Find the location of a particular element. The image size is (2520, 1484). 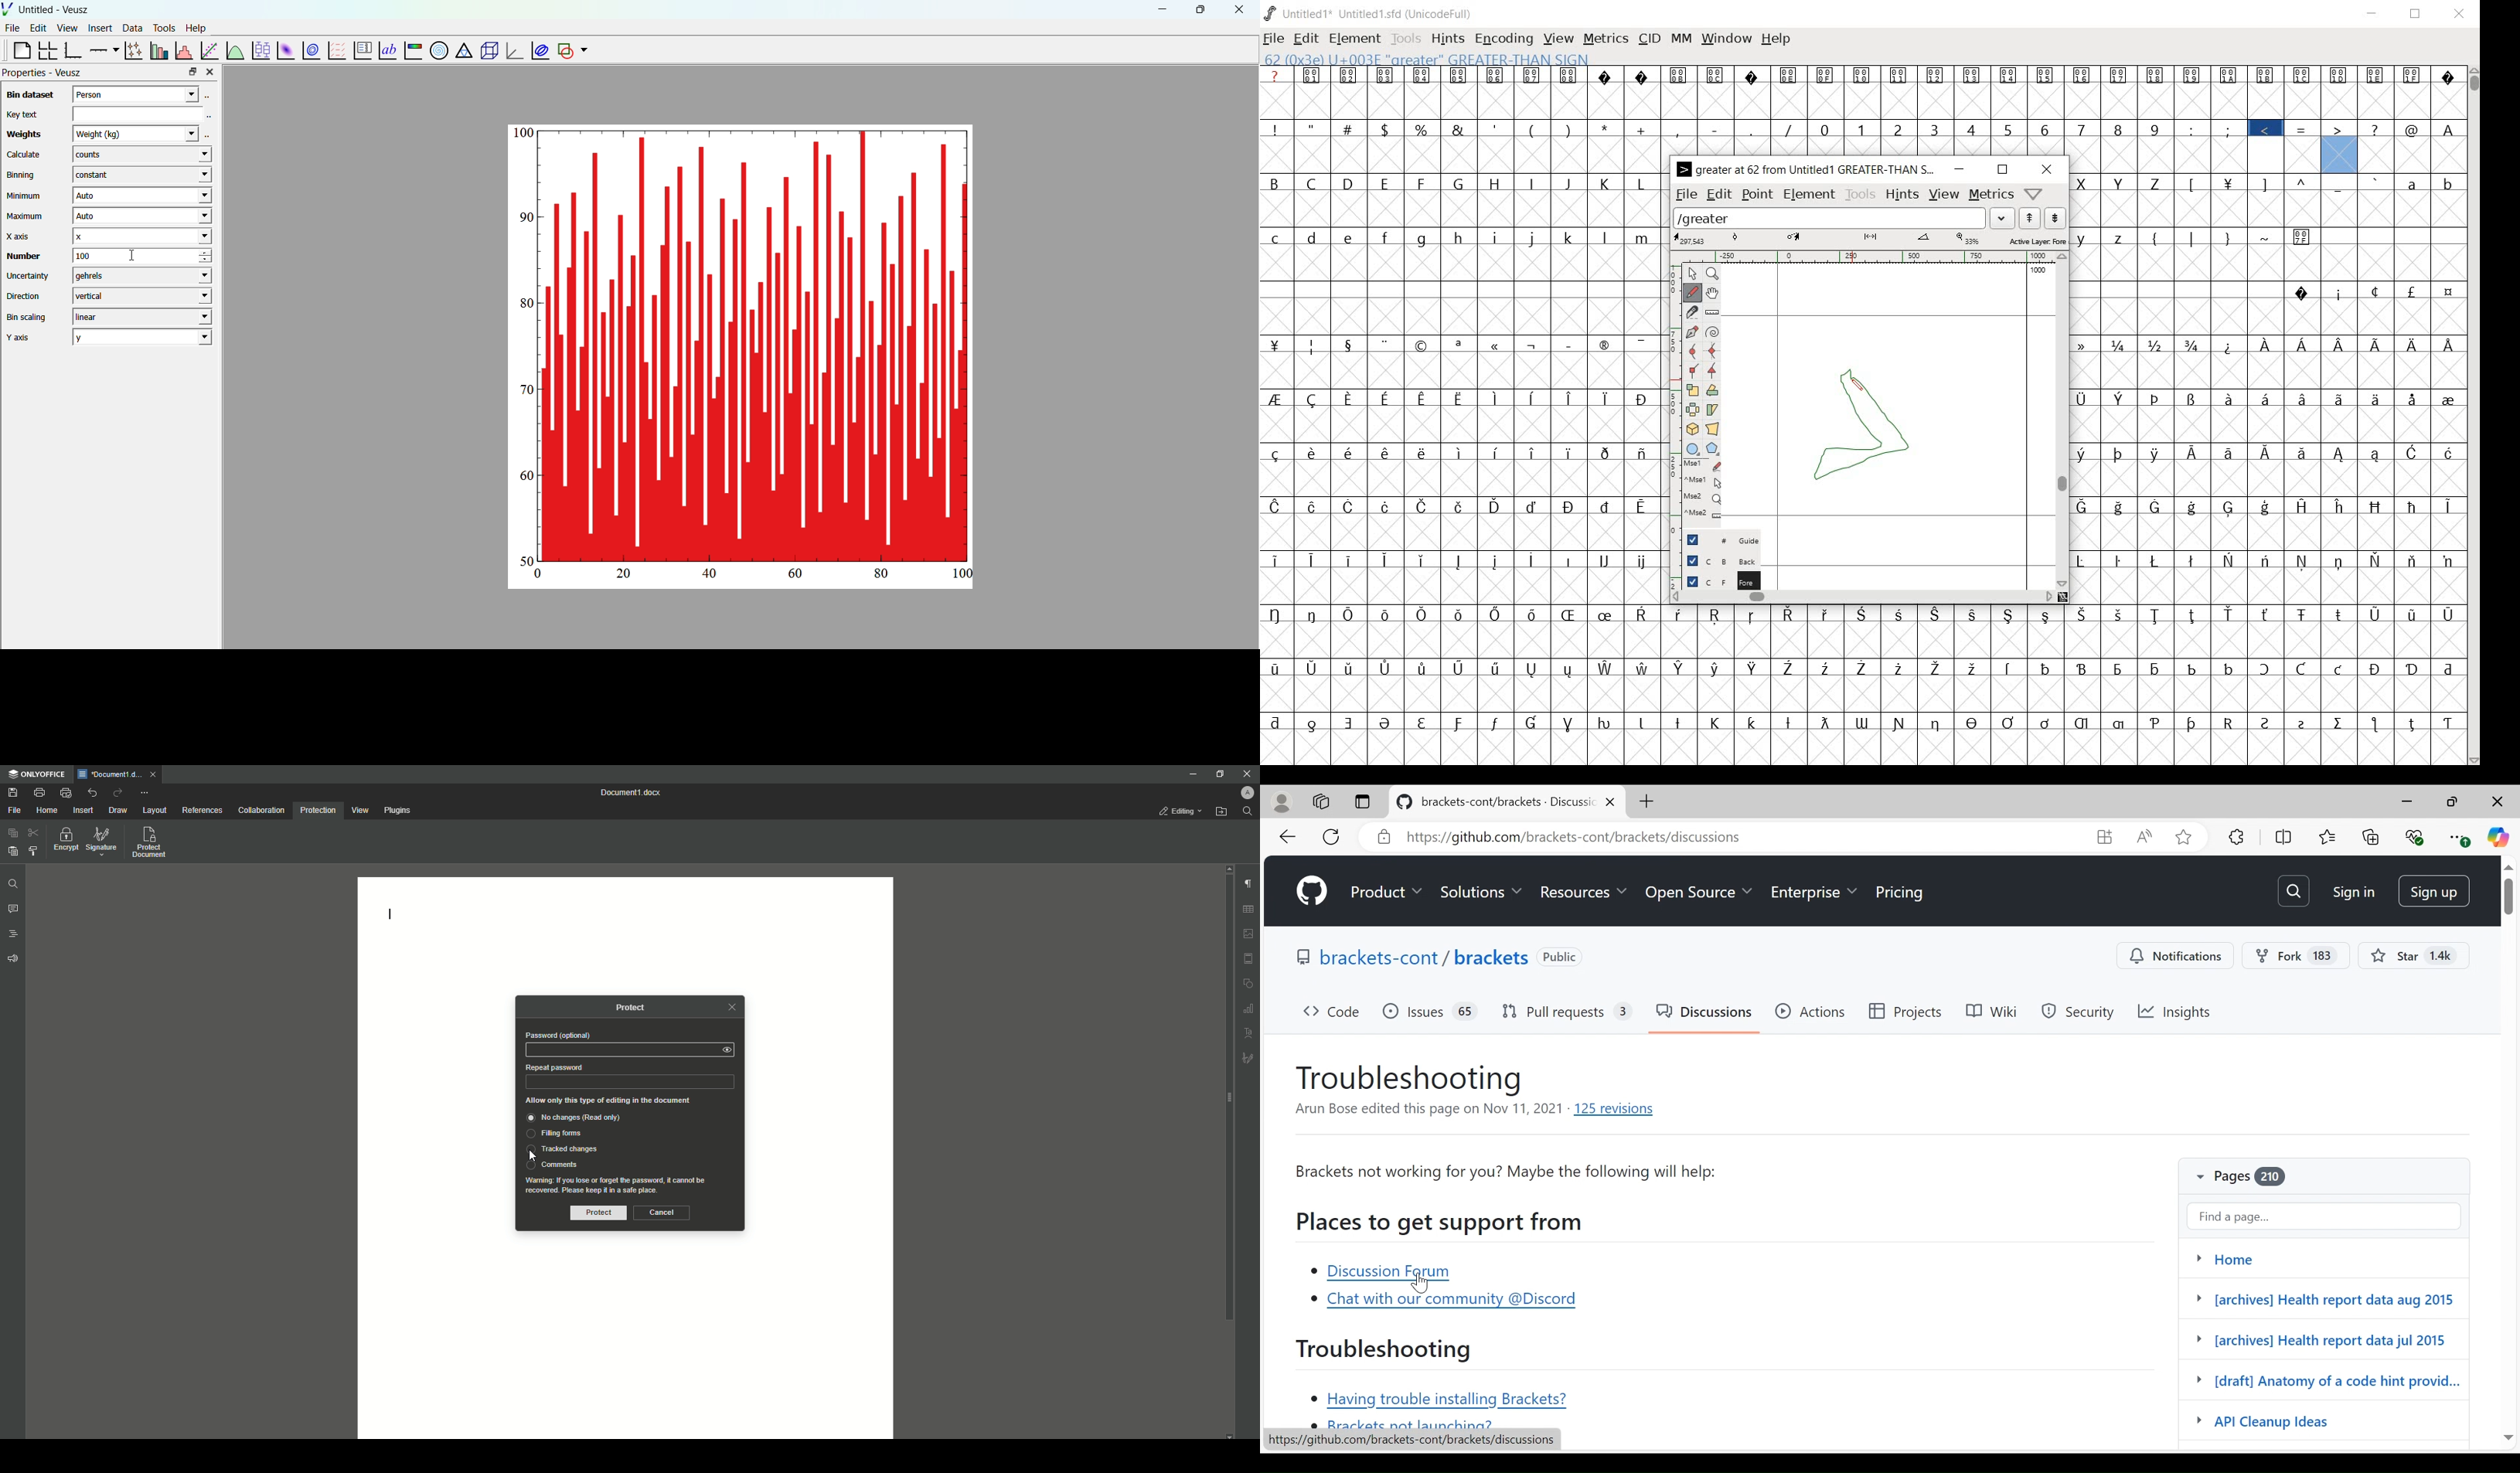

change whether spiro is active or not is located at coordinates (1713, 331).